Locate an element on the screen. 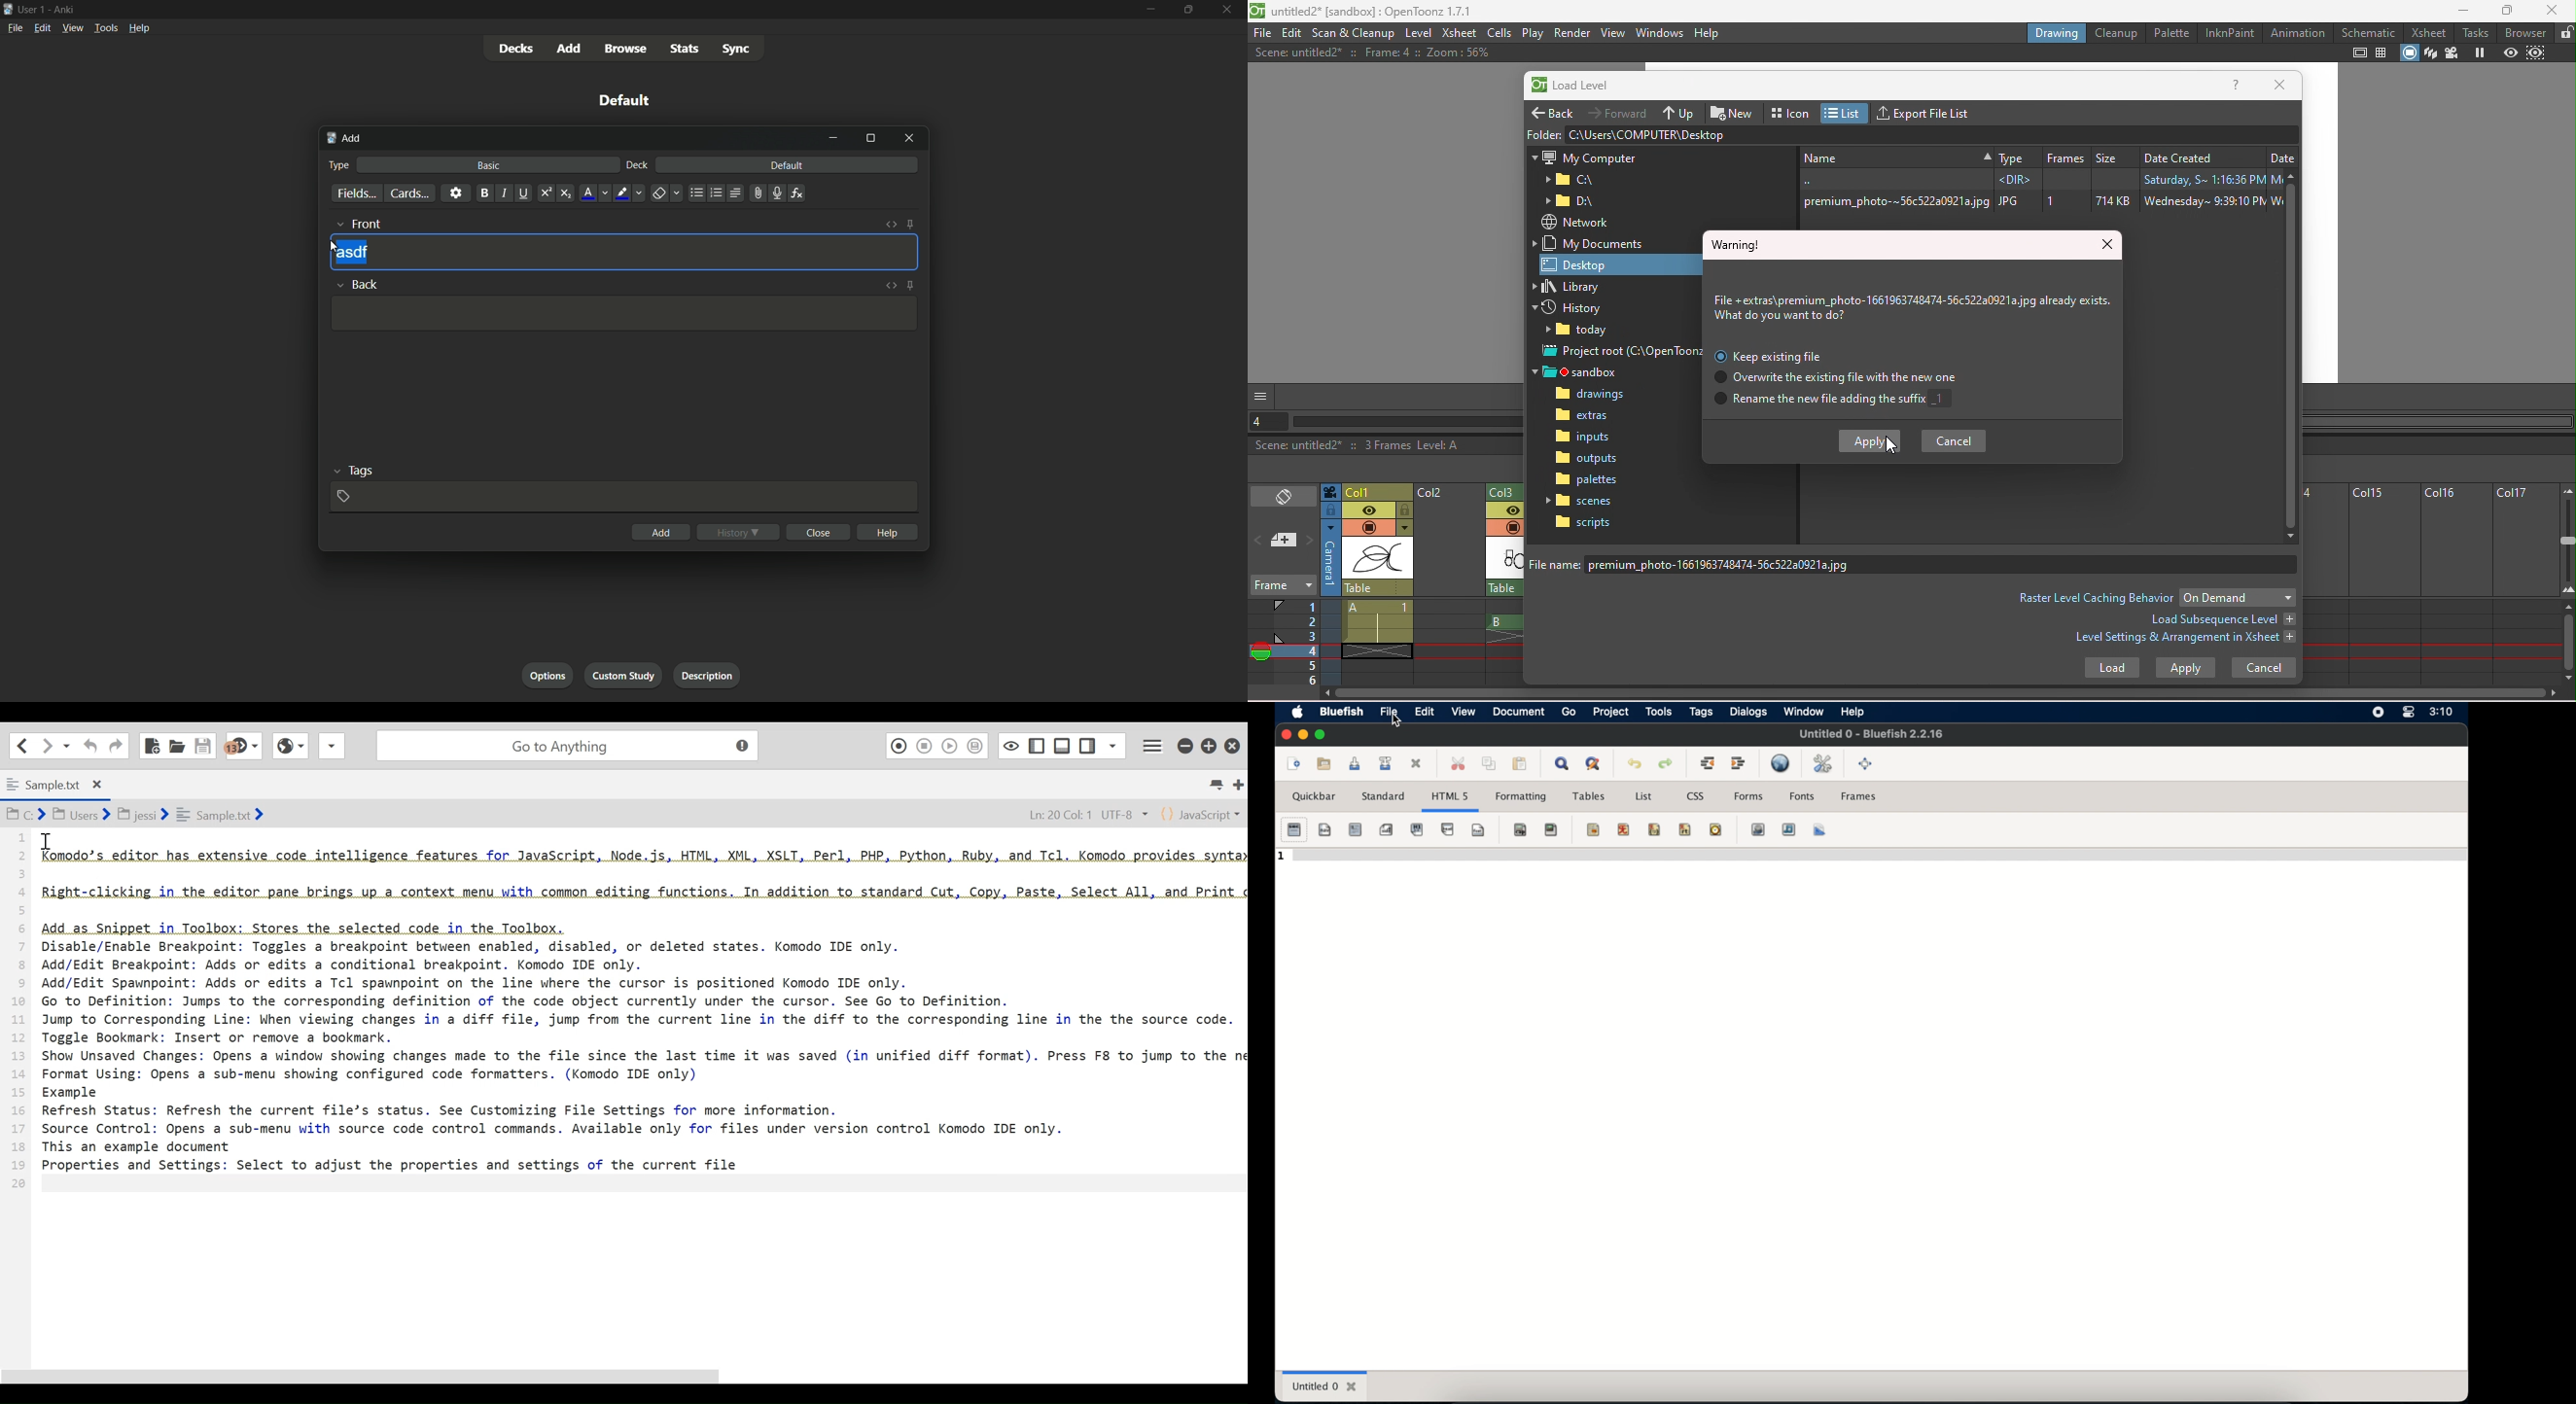  paste is located at coordinates (1521, 764).